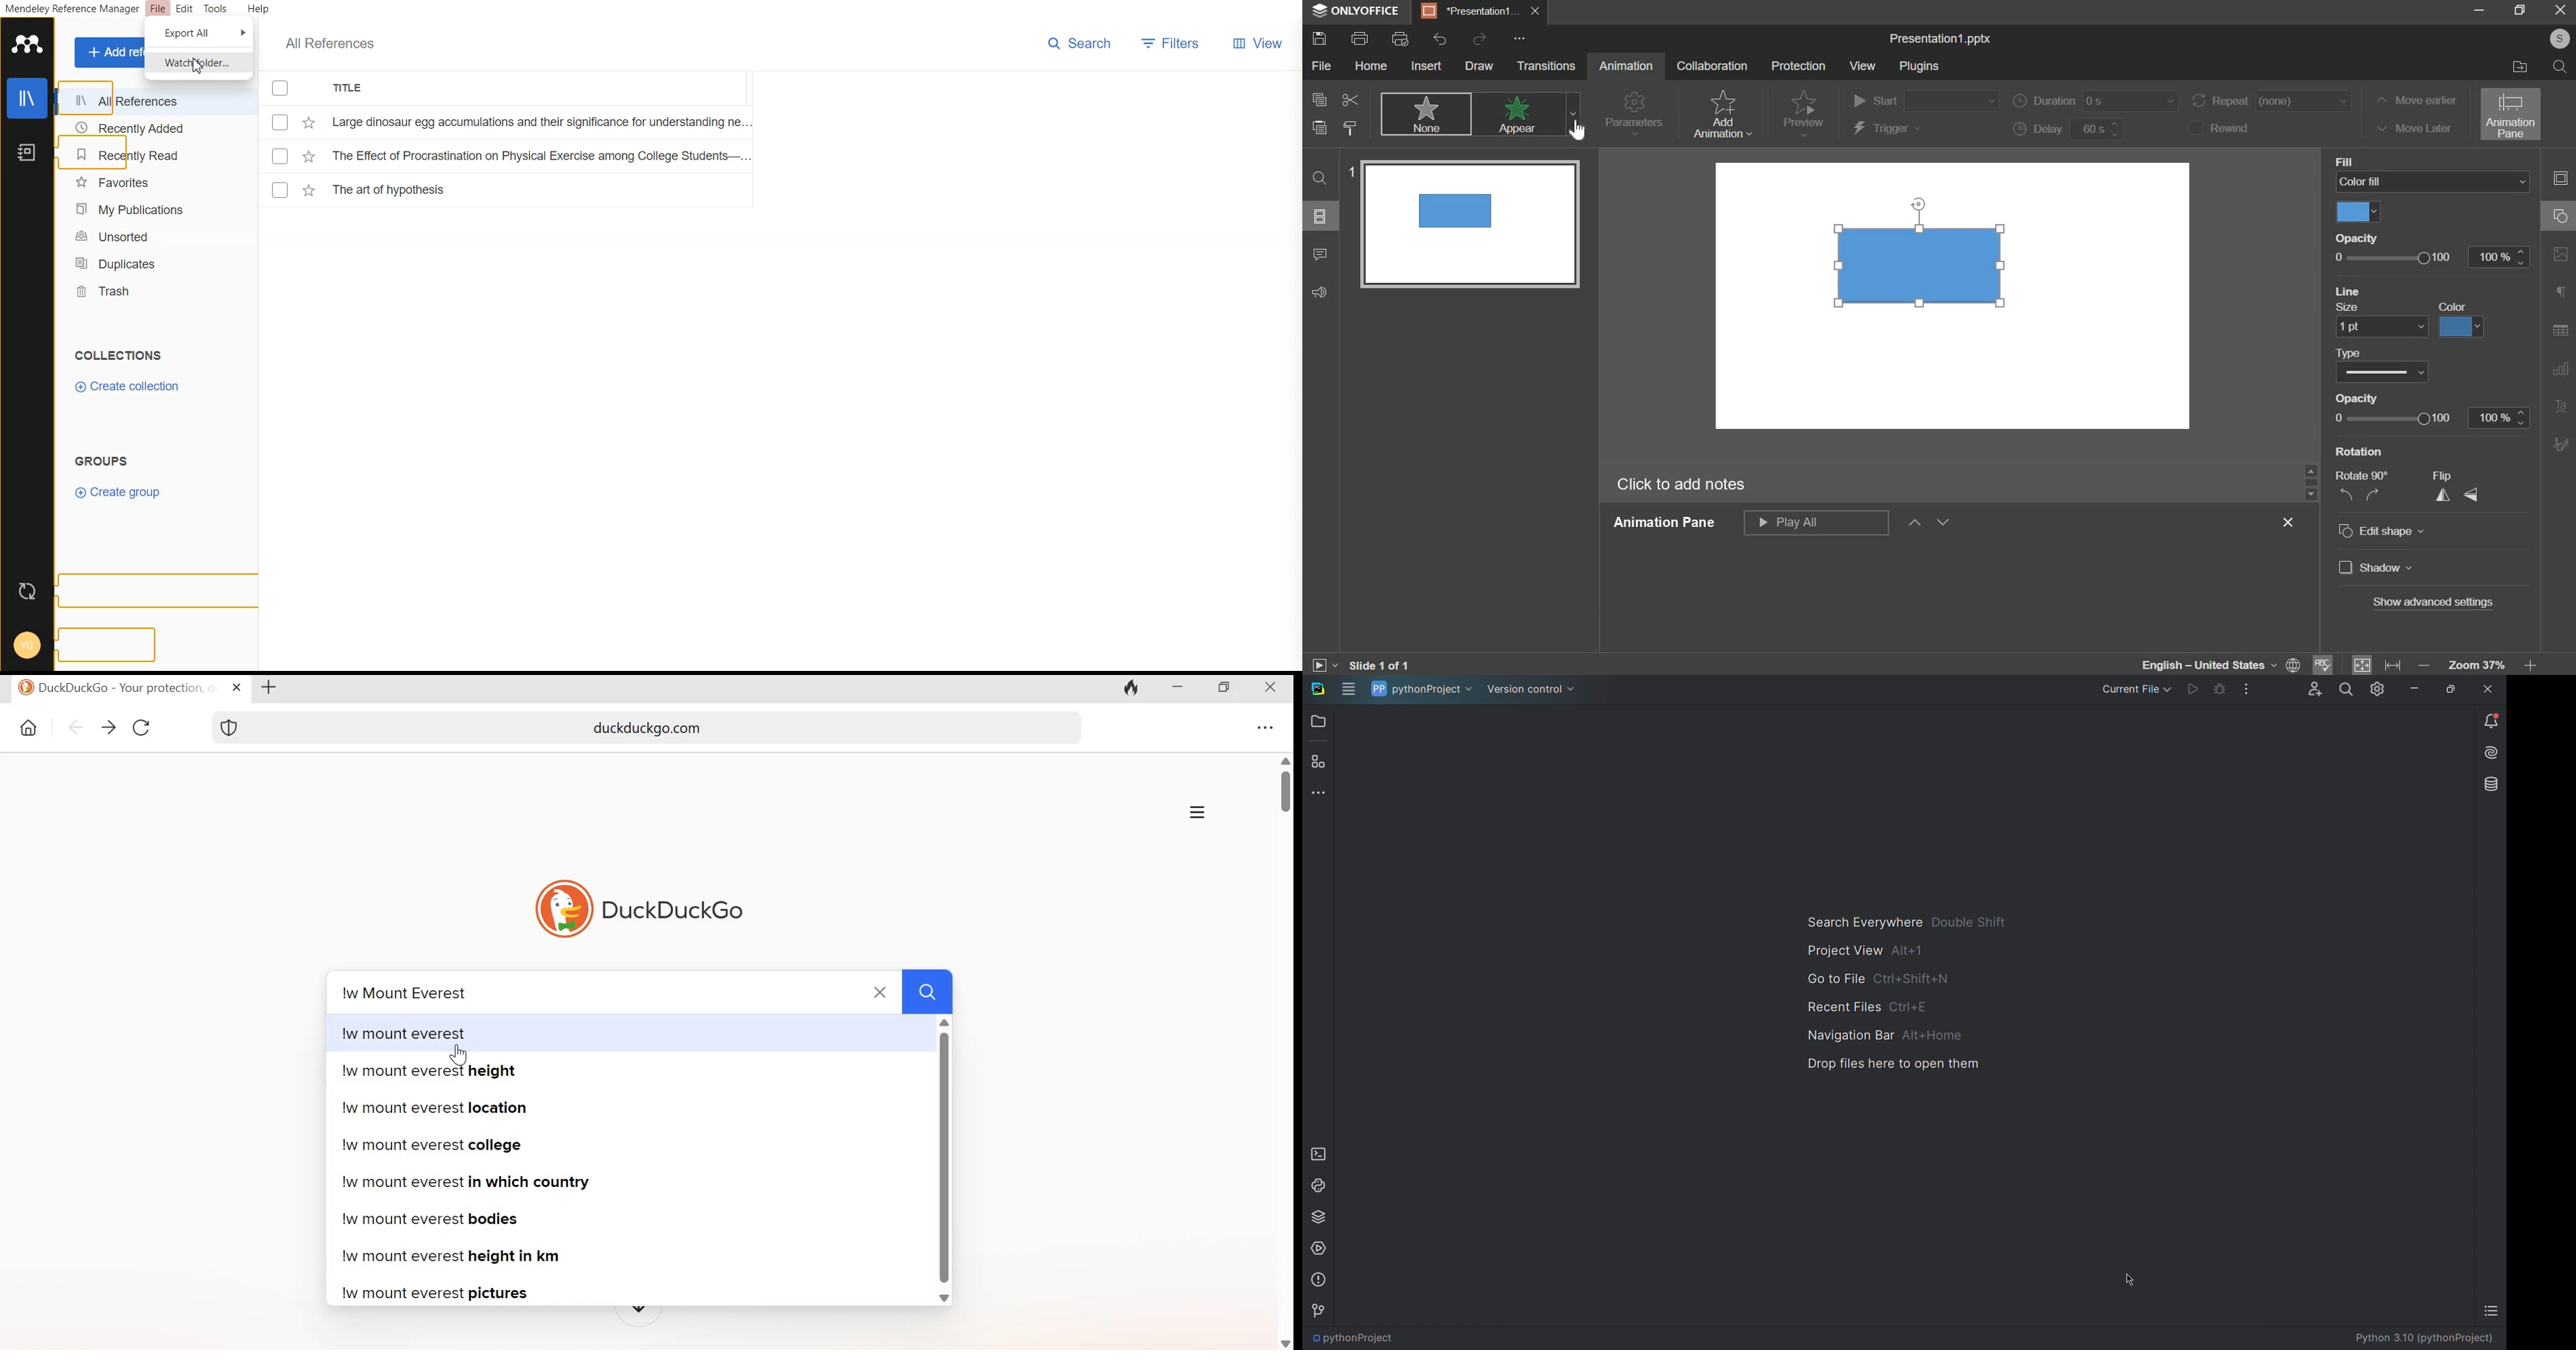 This screenshot has height=1372, width=2576. I want to click on plugins, so click(1919, 65).